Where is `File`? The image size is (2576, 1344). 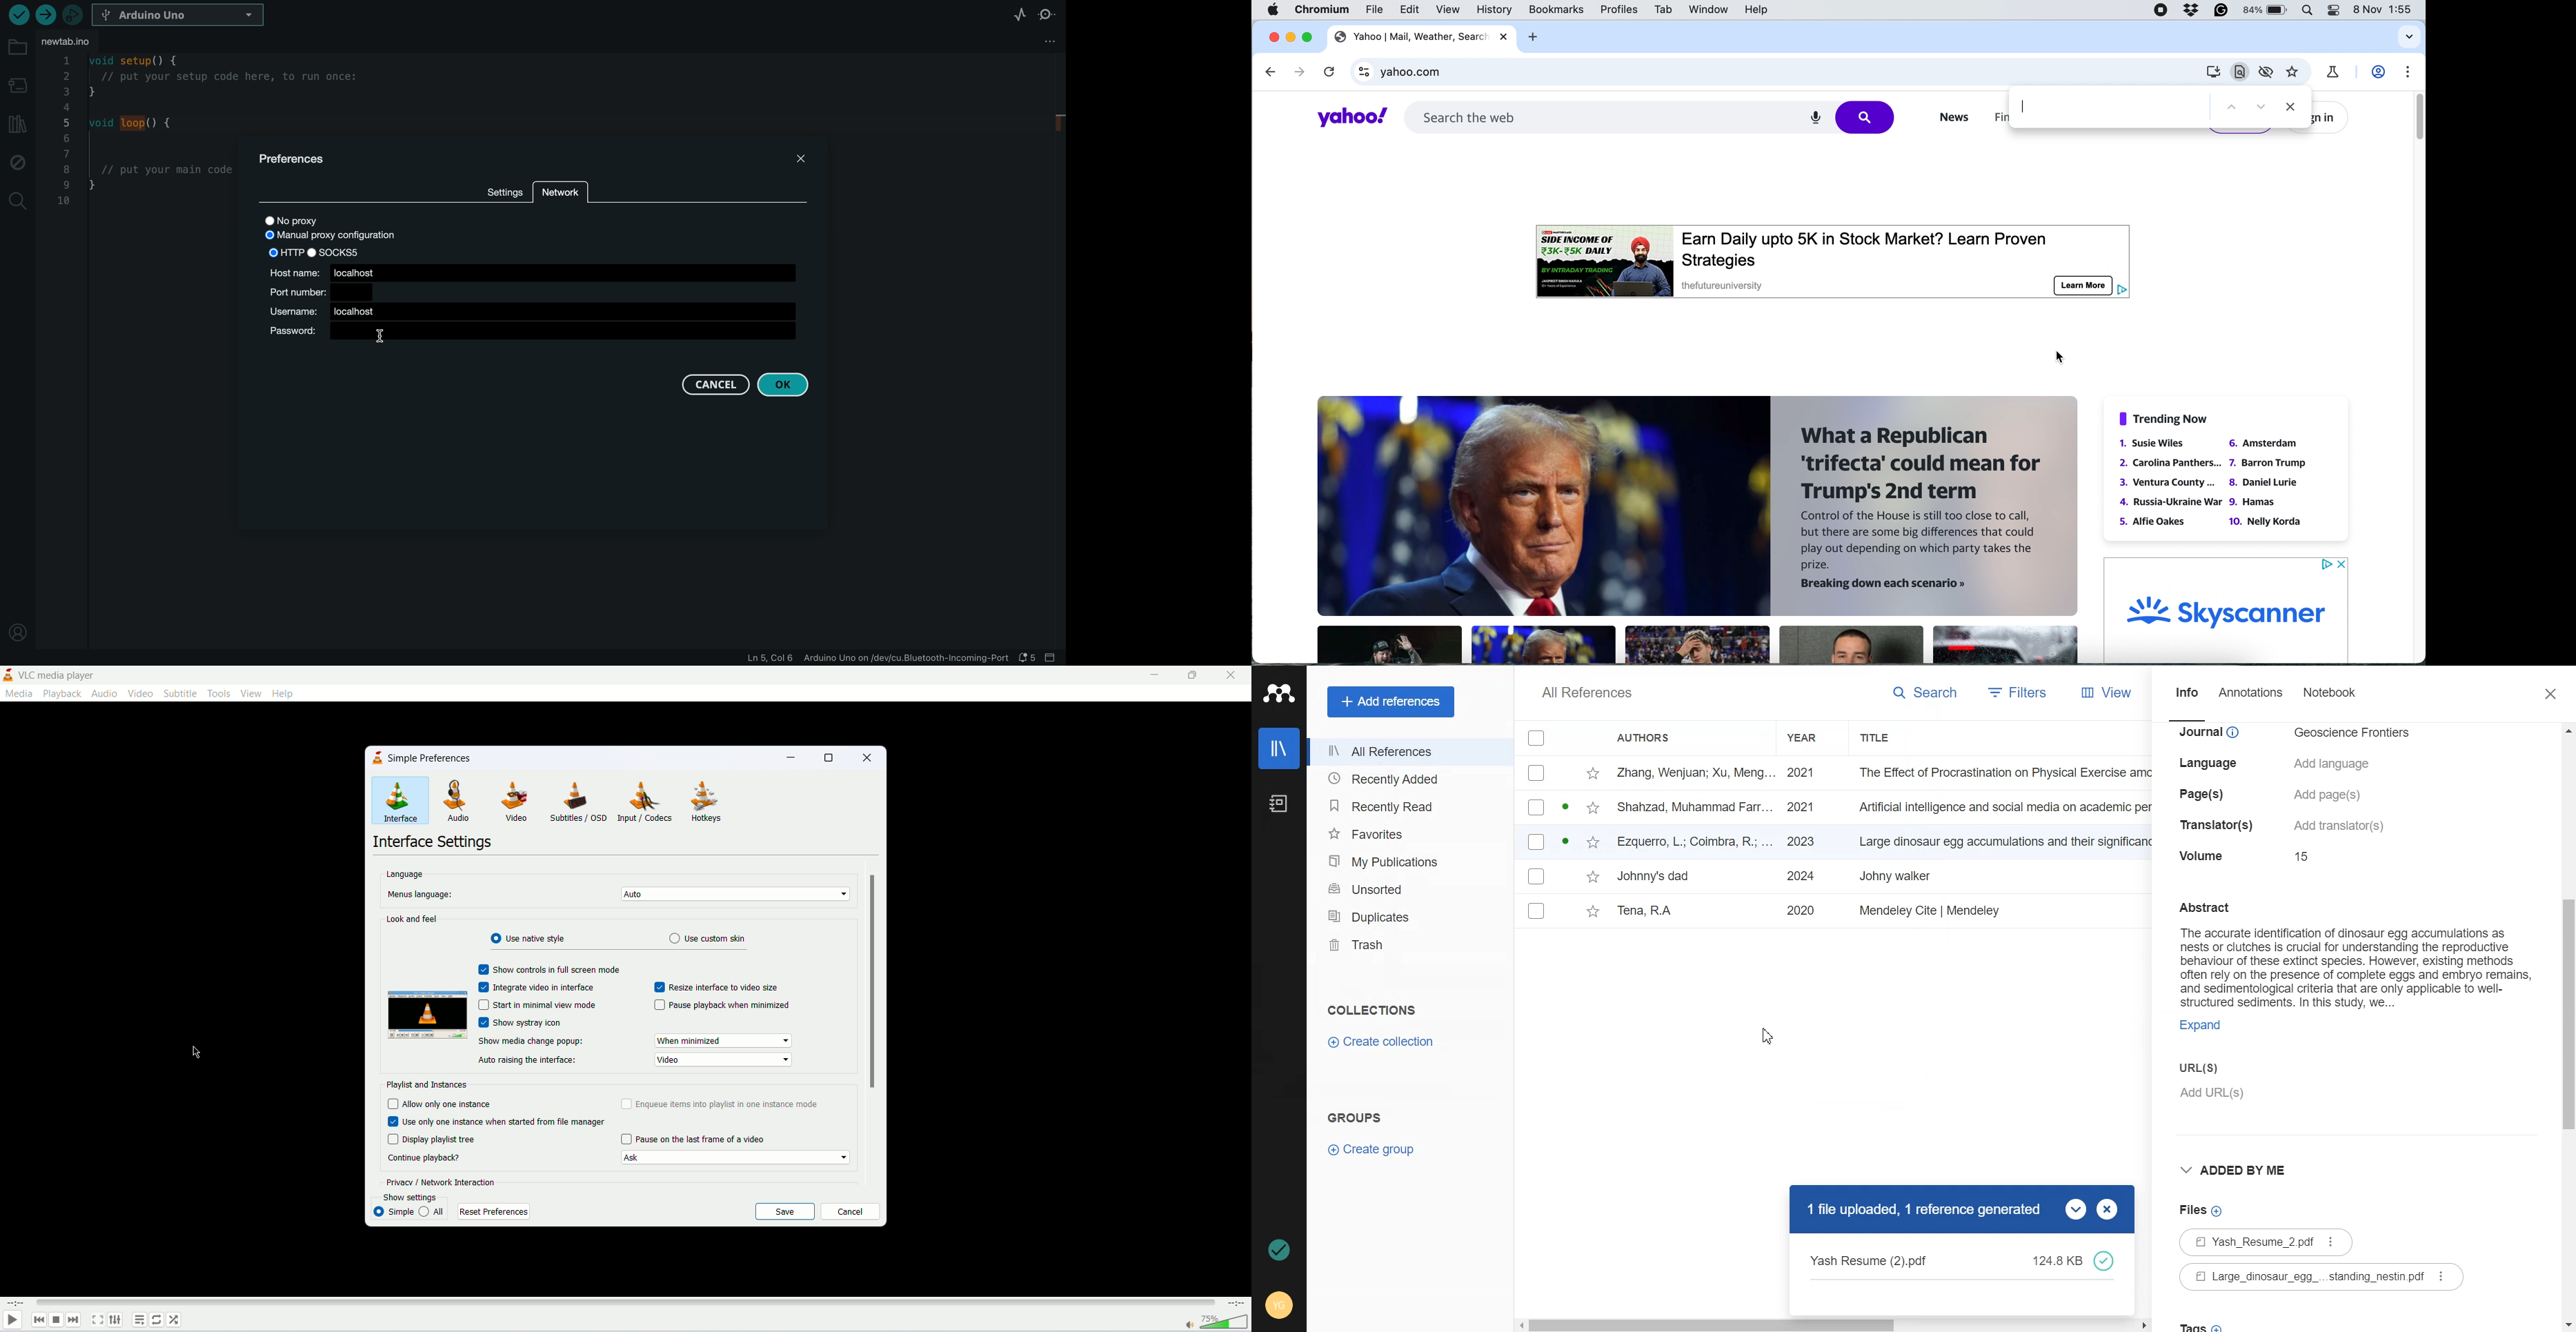 File is located at coordinates (1890, 911).